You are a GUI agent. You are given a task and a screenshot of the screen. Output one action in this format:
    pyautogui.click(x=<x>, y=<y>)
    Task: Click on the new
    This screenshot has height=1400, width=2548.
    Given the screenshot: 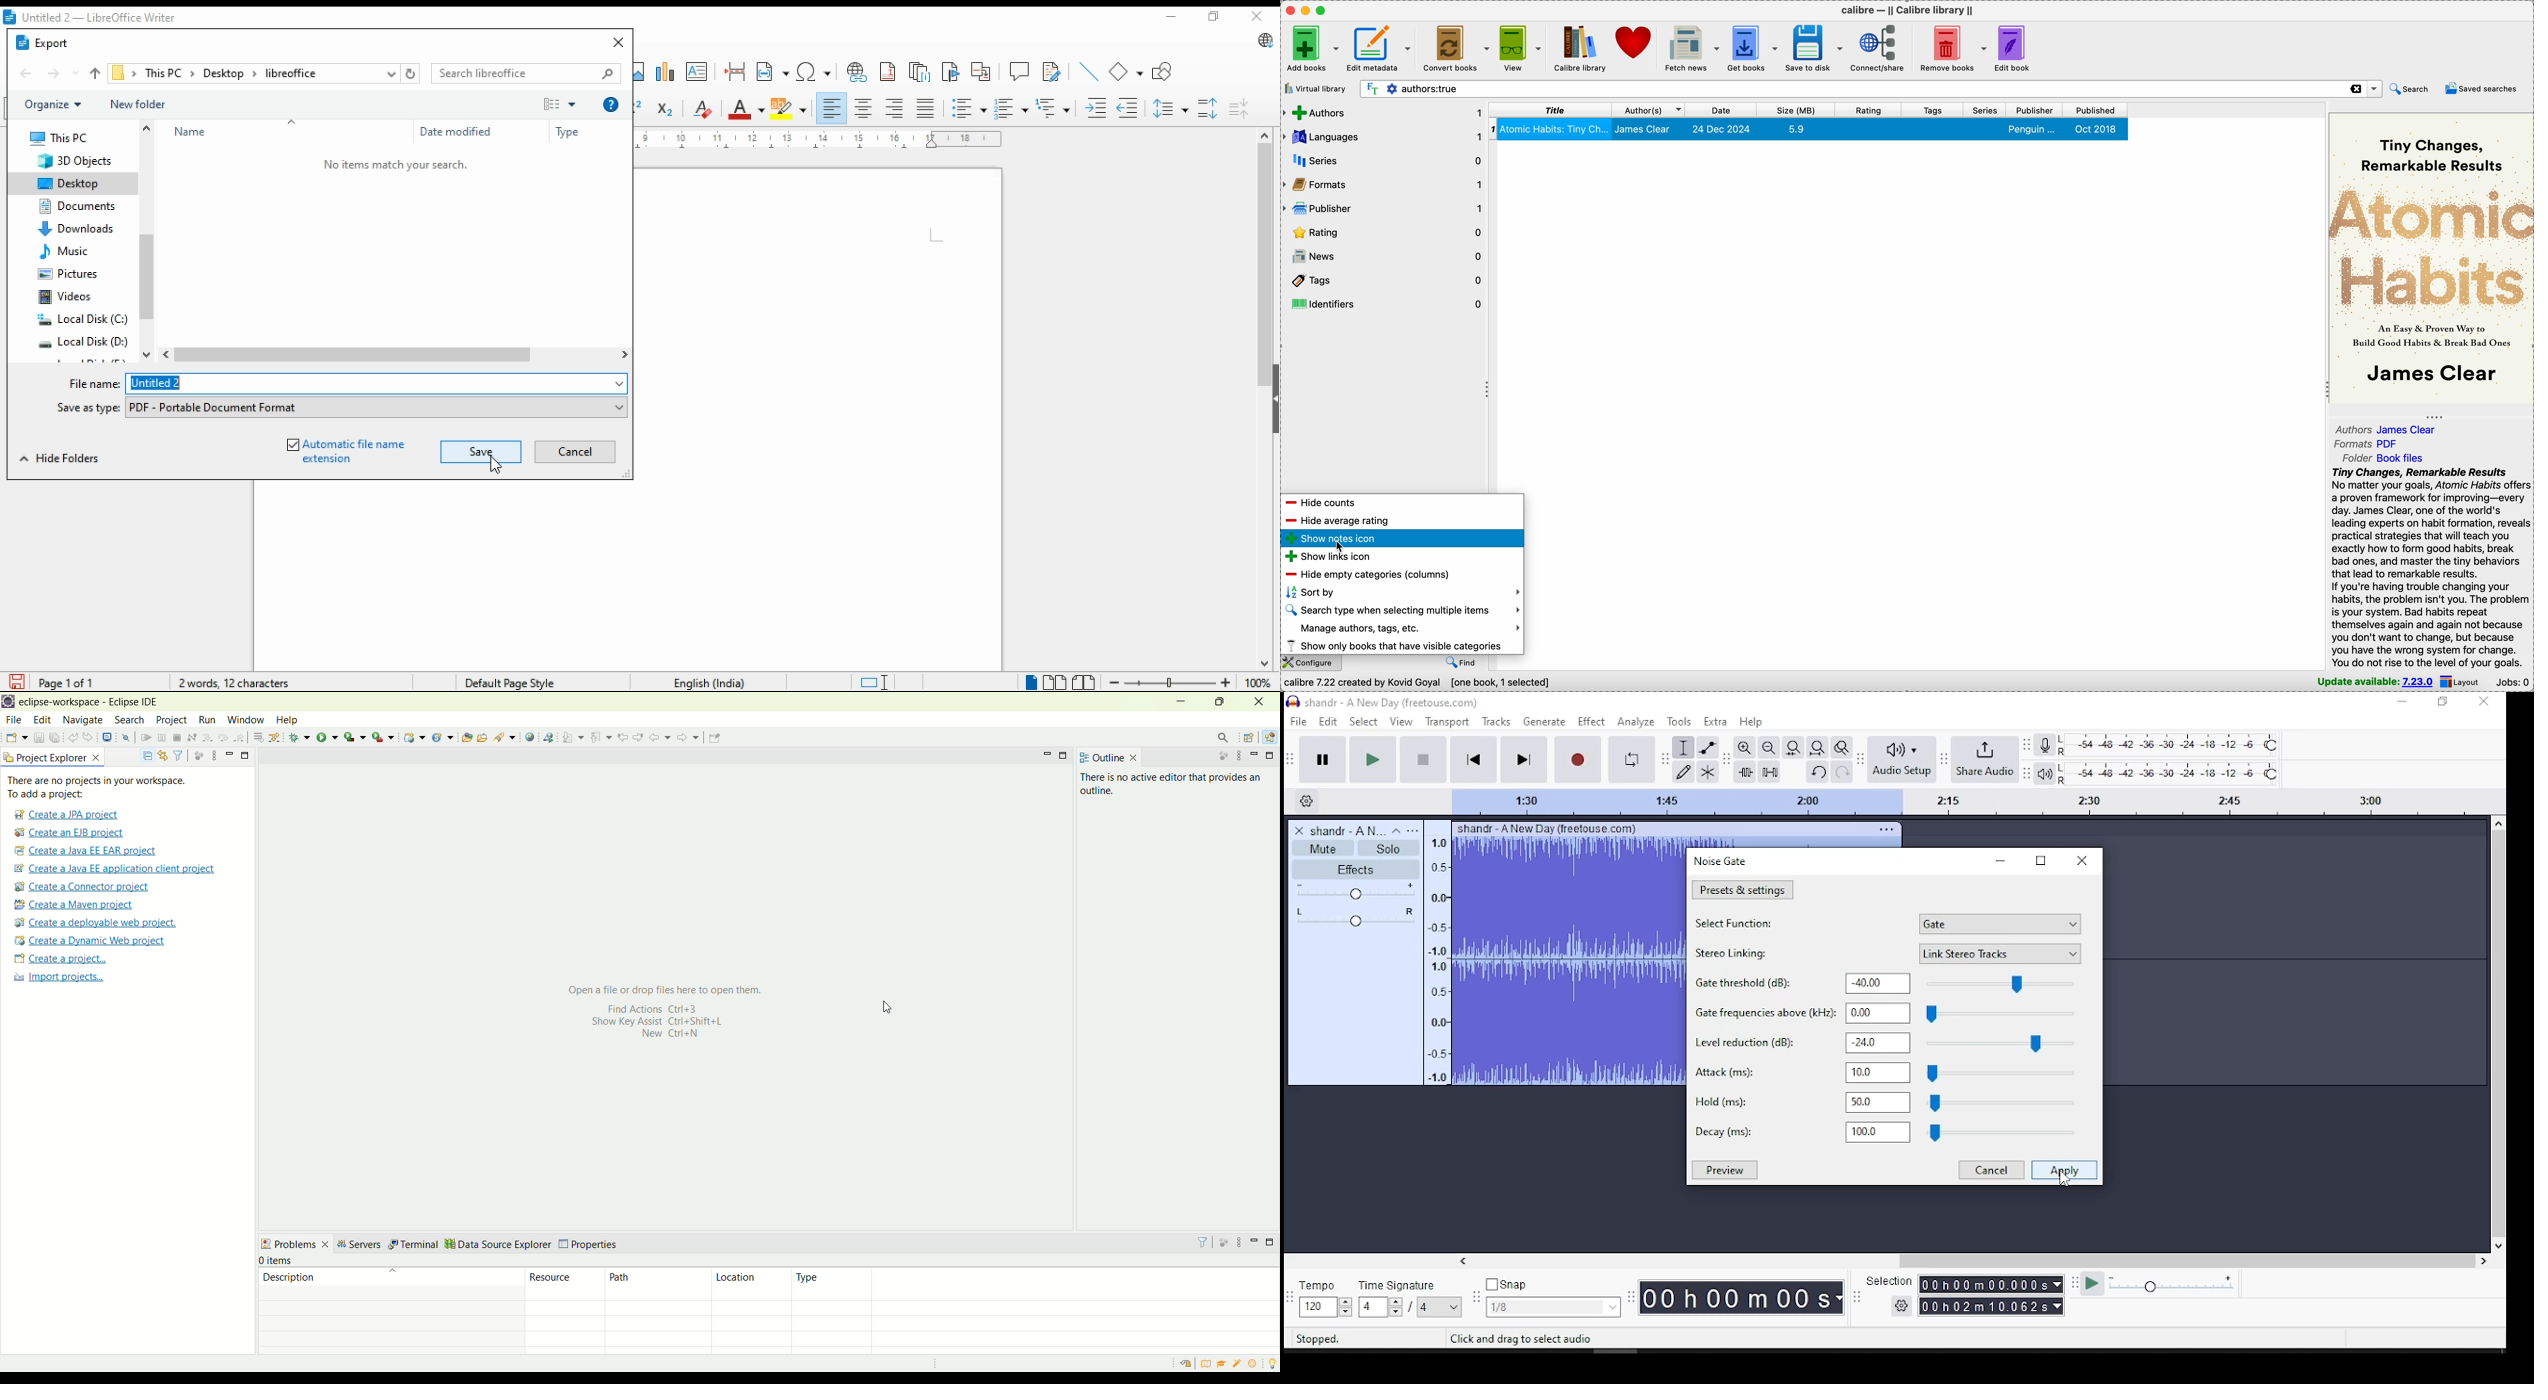 What is the action you would take?
    pyautogui.click(x=15, y=737)
    